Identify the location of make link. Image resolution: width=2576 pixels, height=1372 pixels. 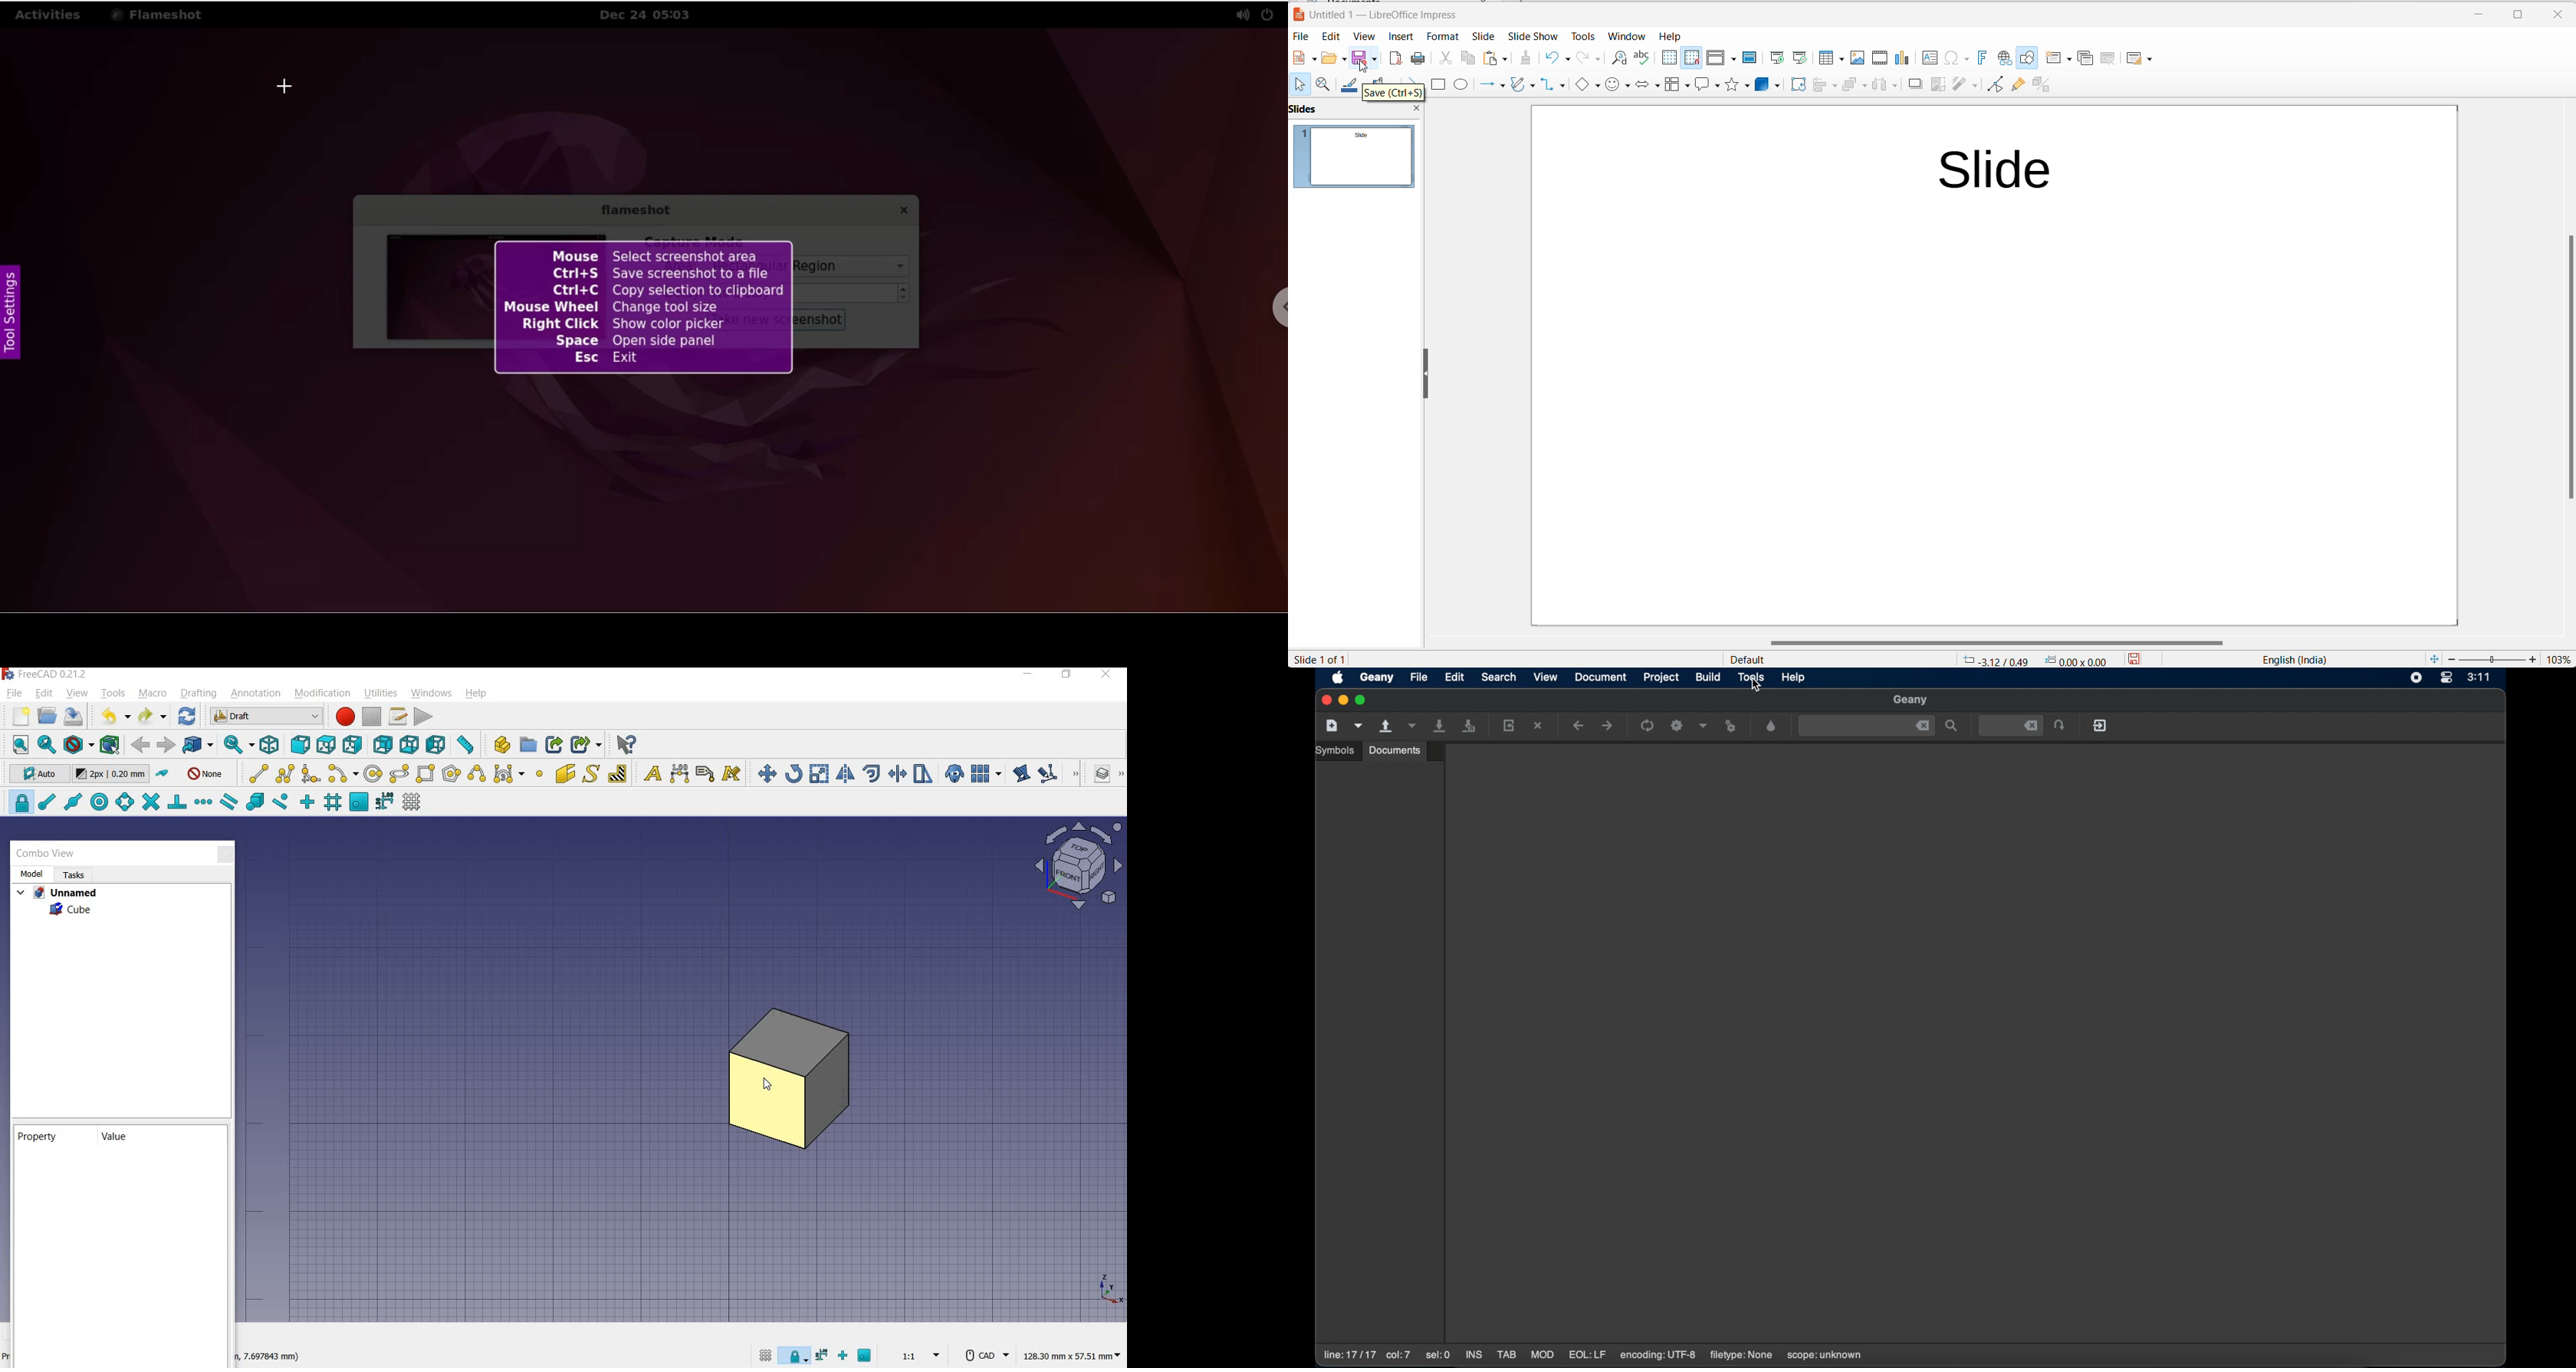
(554, 744).